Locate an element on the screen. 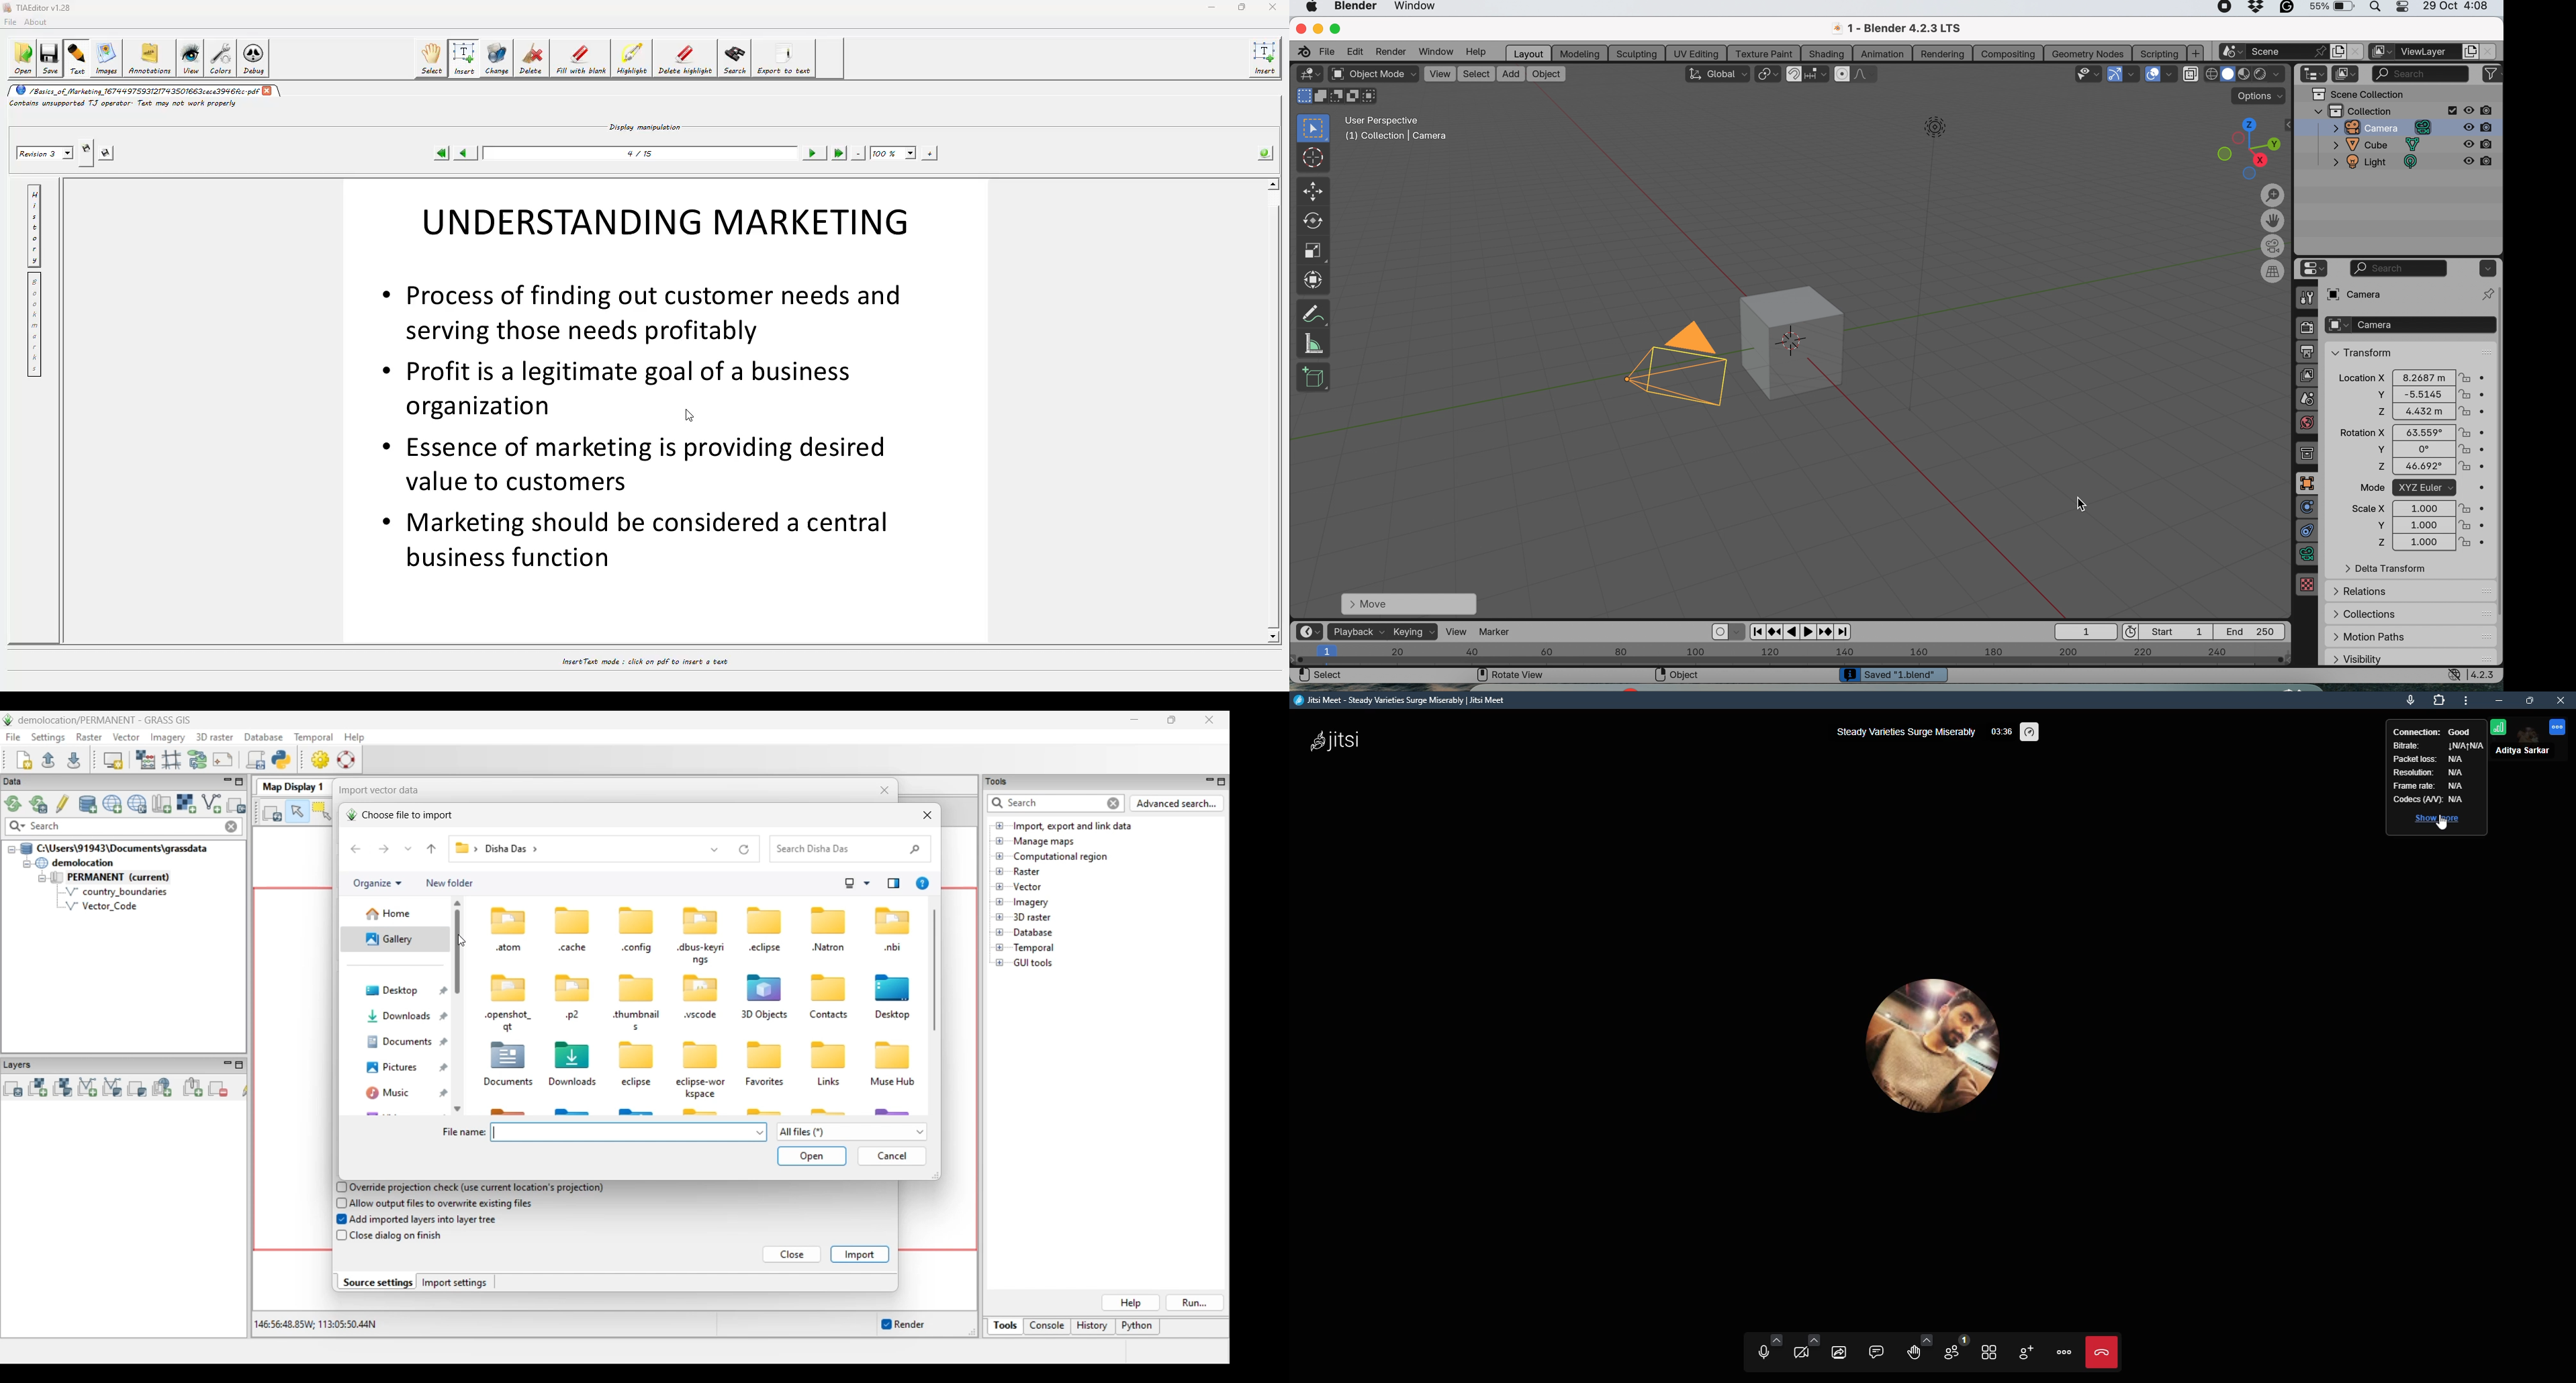  na is located at coordinates (2464, 746).